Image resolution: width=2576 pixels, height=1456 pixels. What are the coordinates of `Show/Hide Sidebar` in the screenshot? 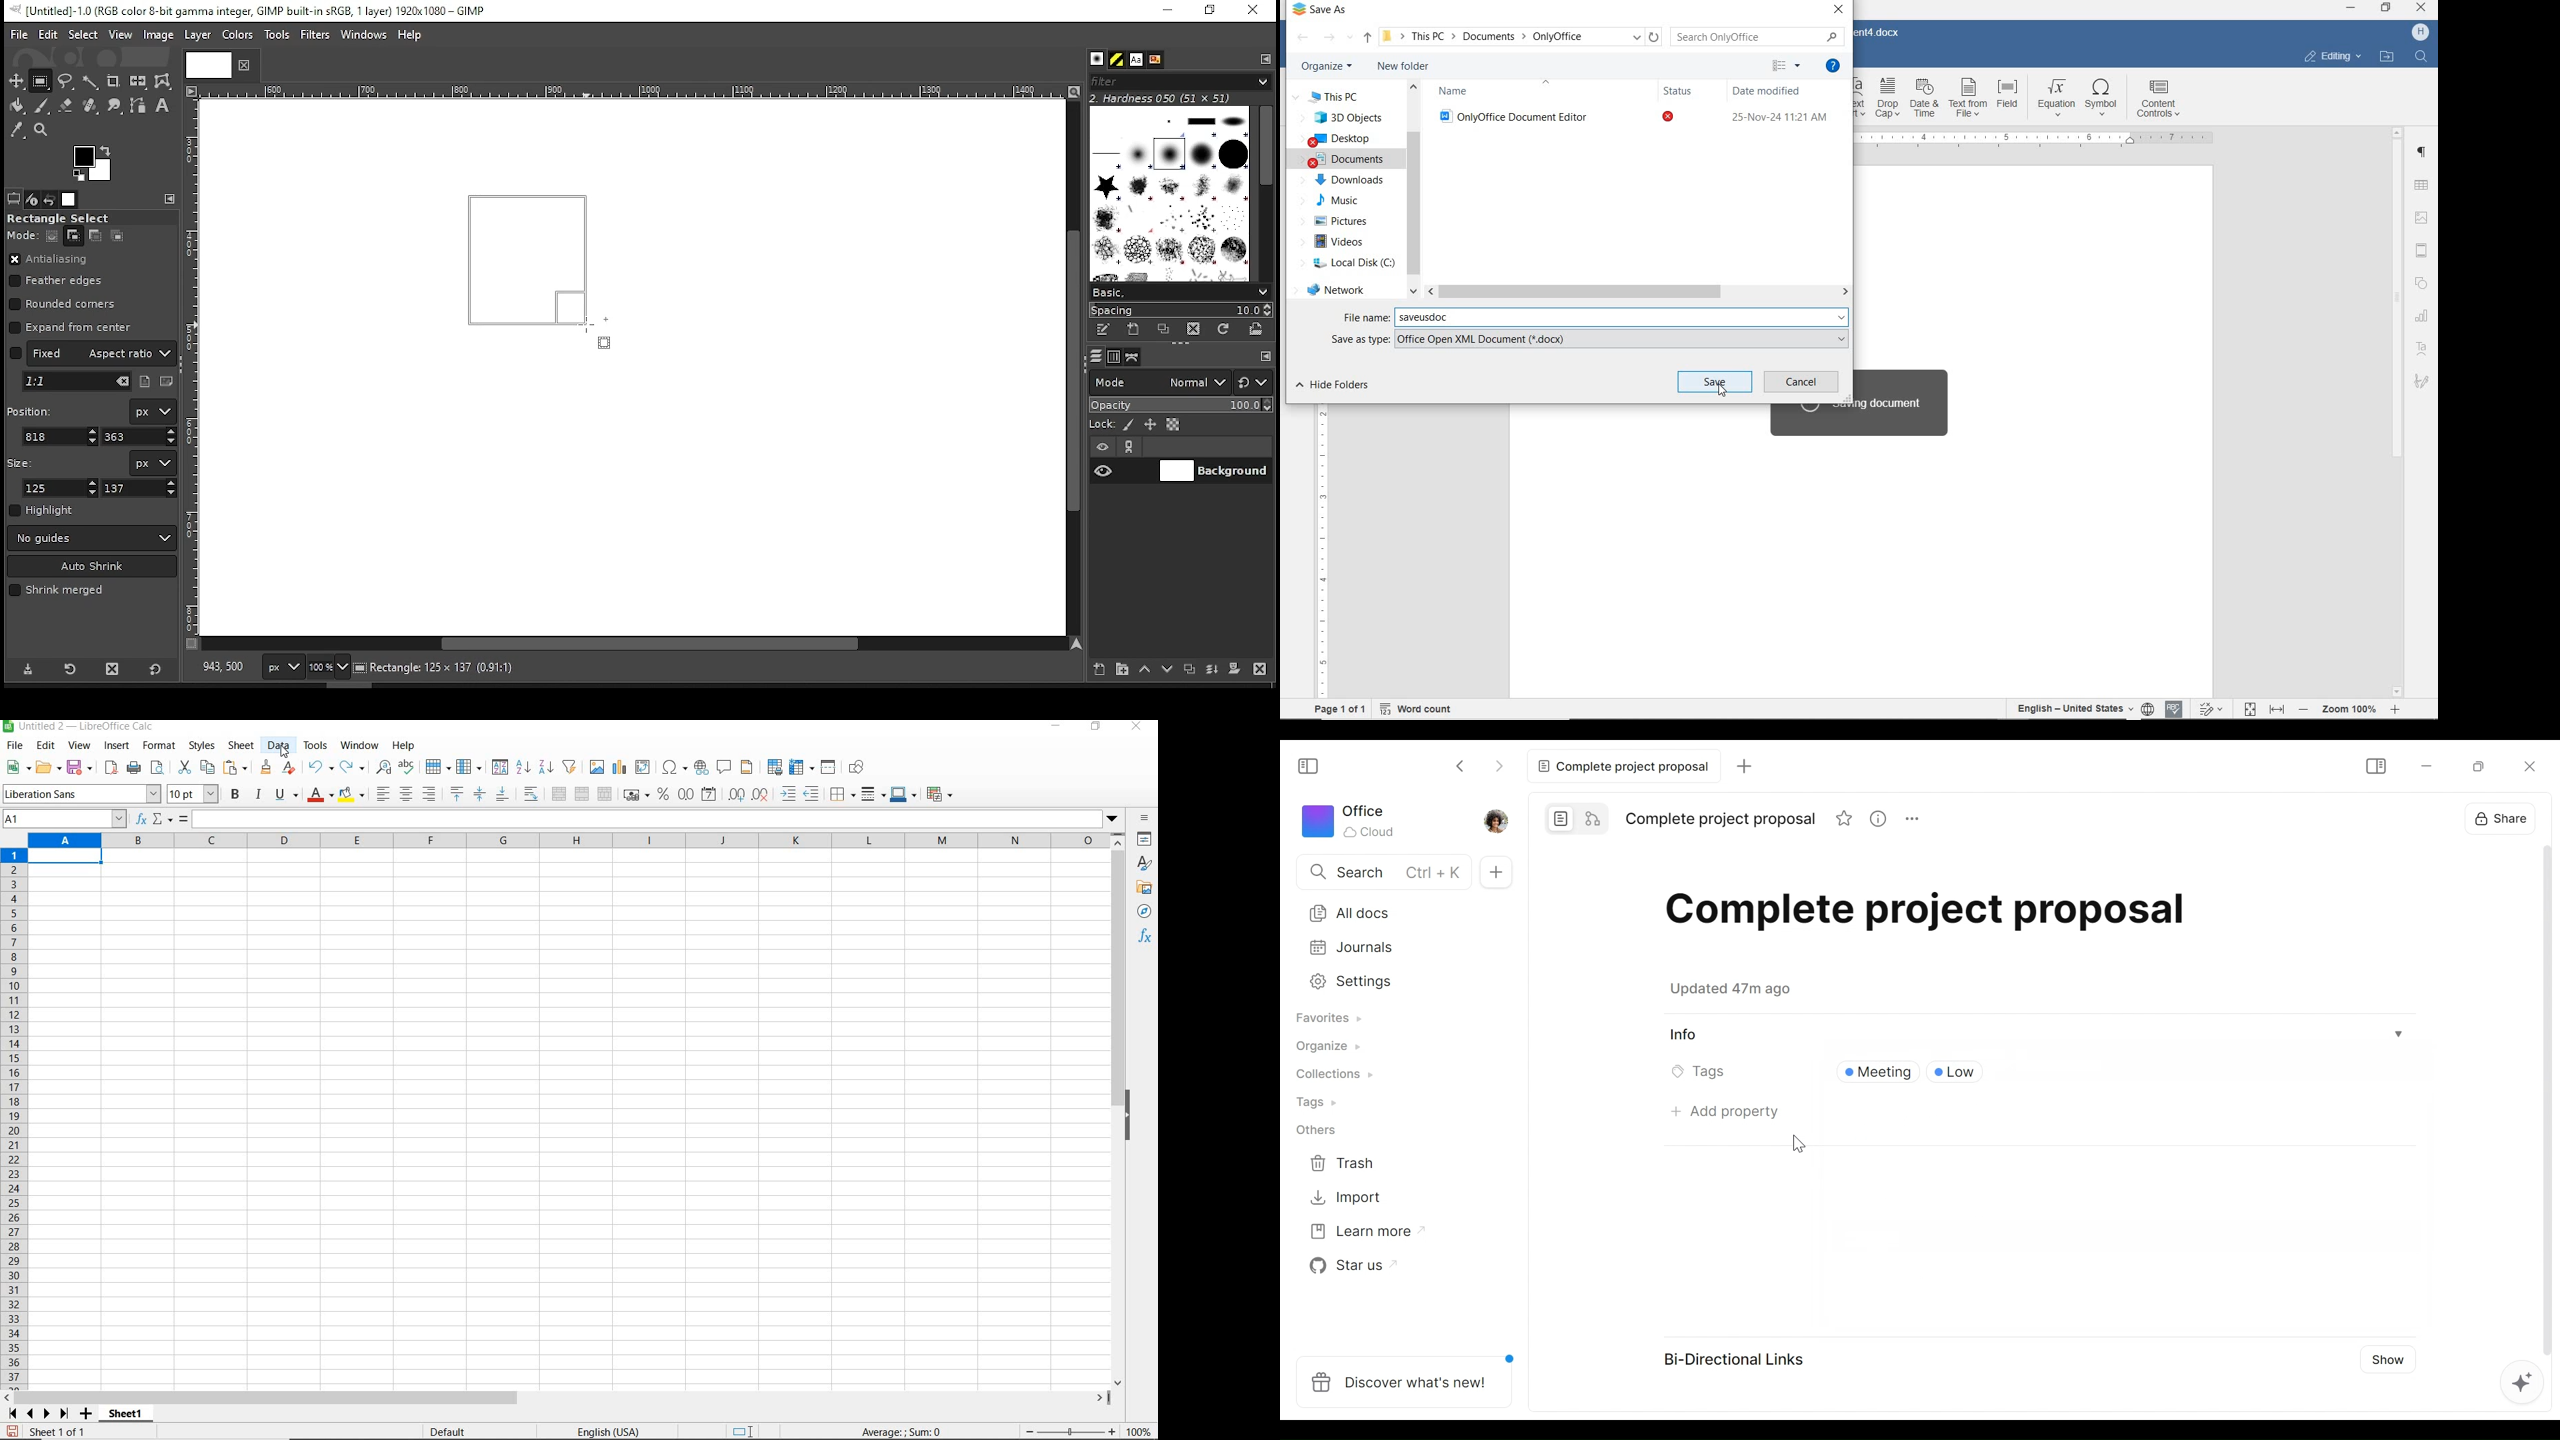 It's located at (2377, 766).